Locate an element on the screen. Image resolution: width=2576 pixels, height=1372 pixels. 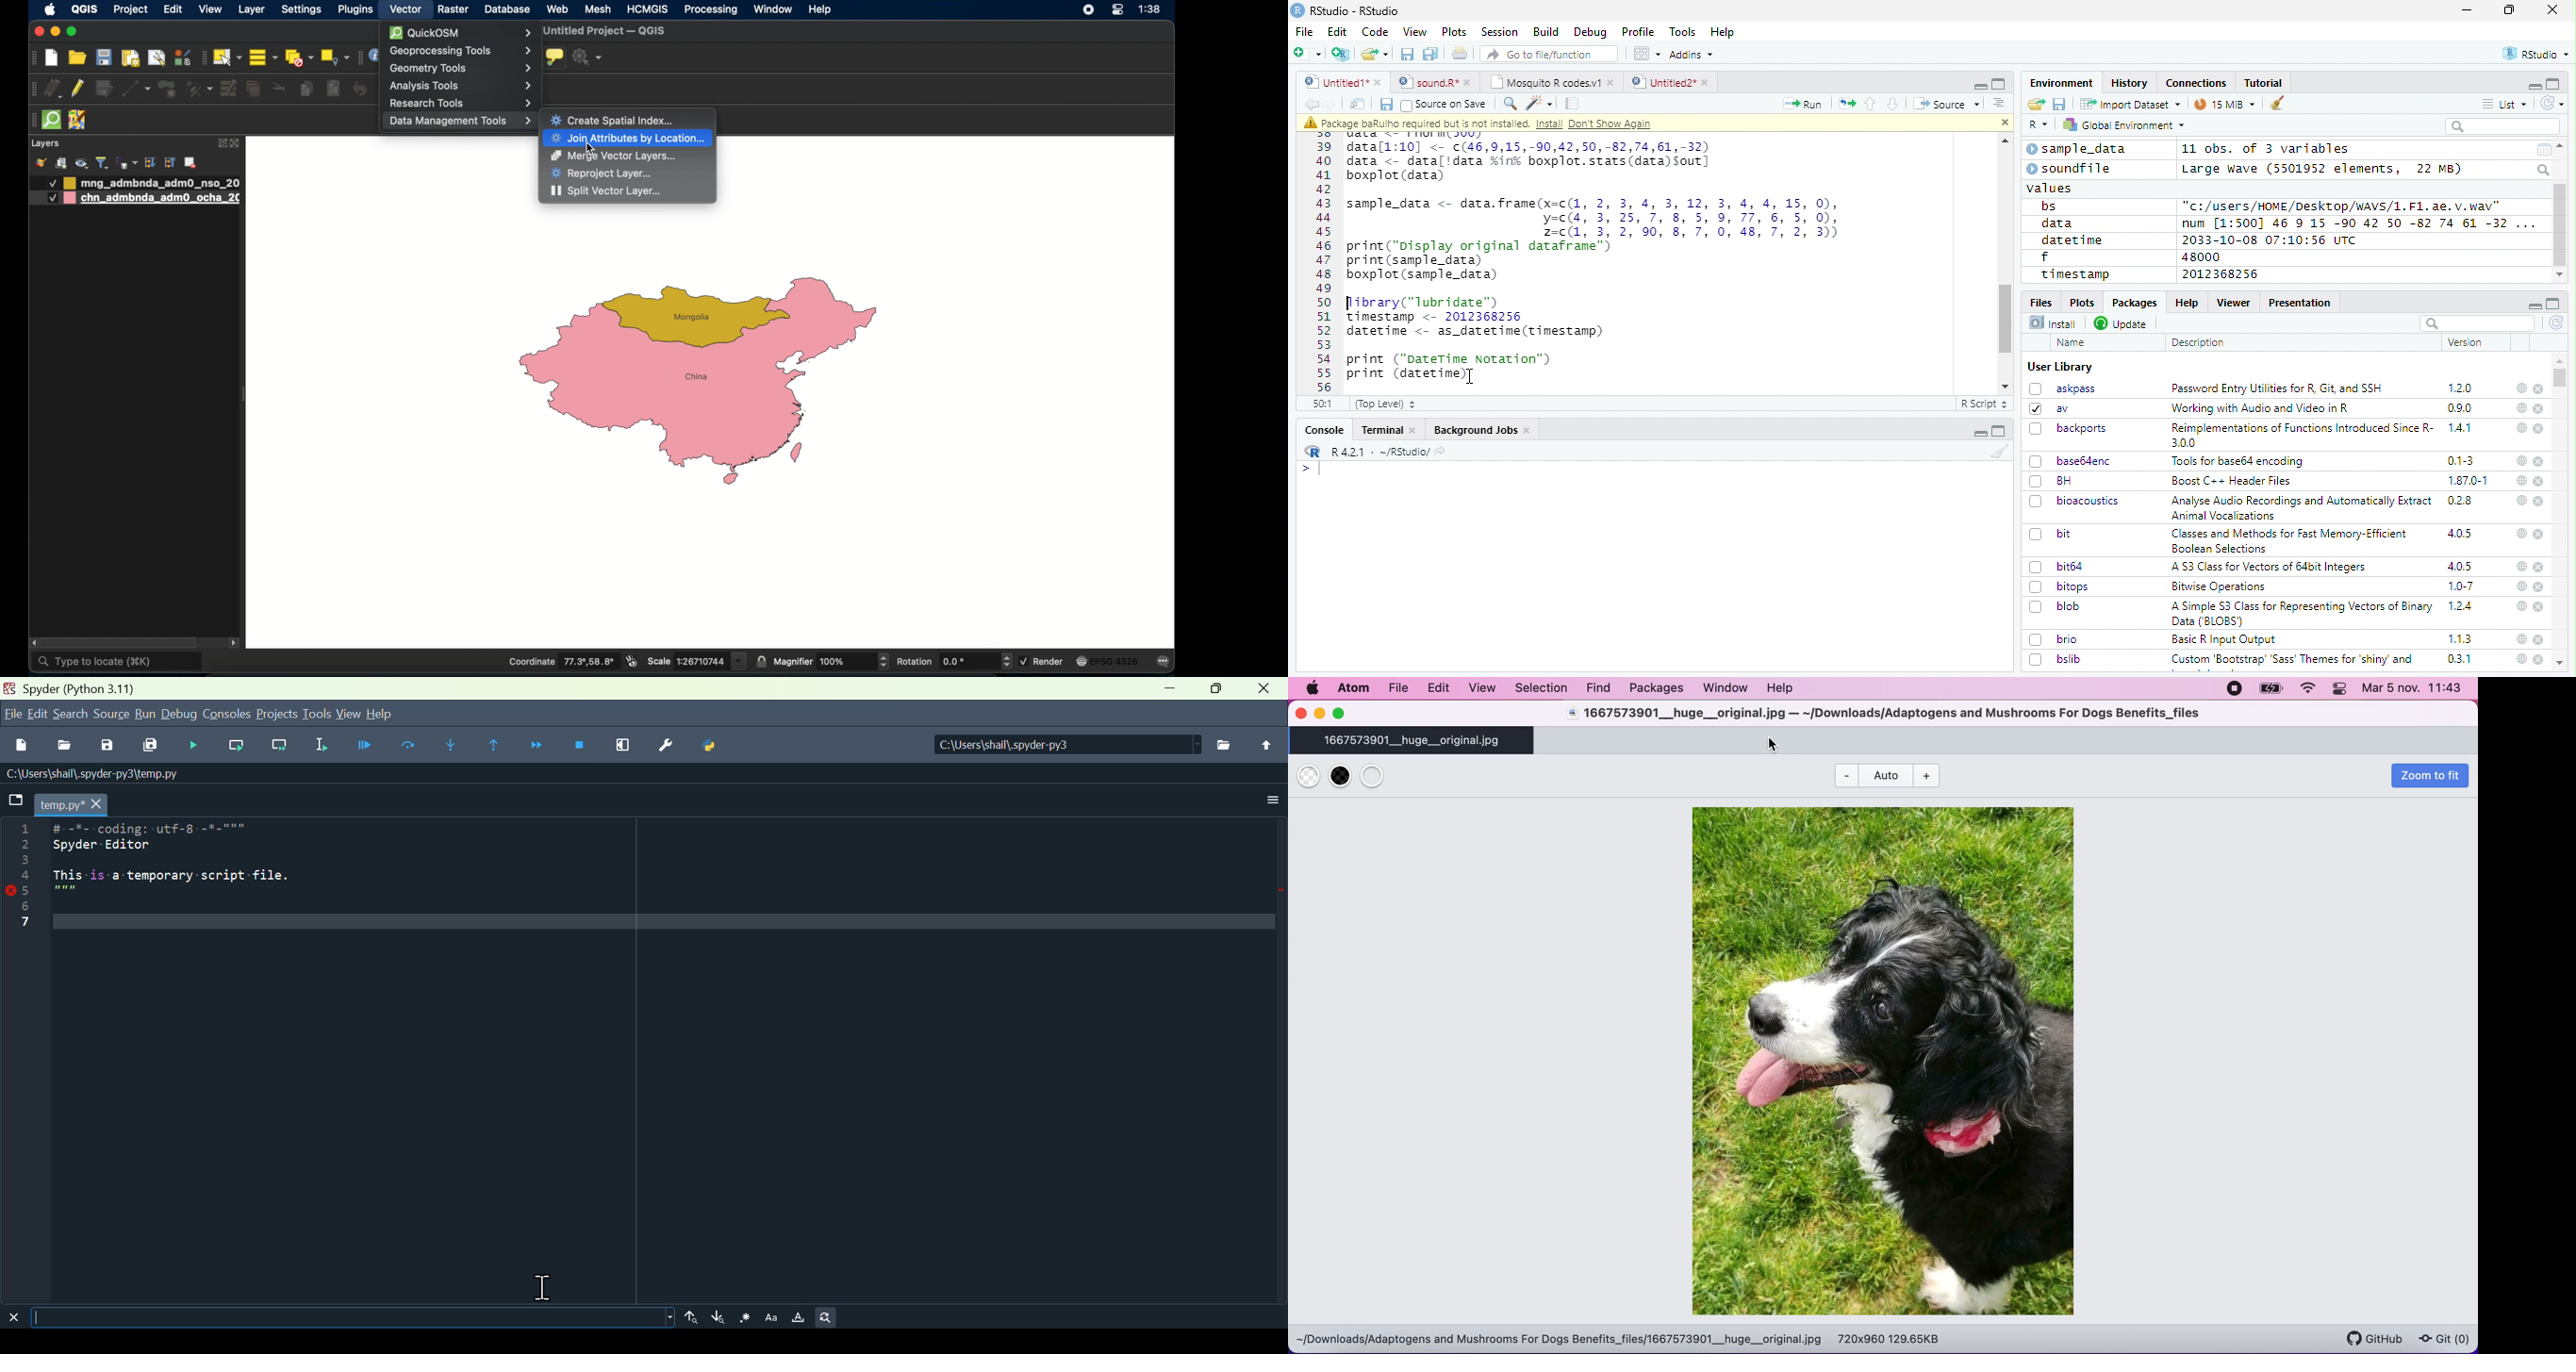
raster is located at coordinates (454, 10).